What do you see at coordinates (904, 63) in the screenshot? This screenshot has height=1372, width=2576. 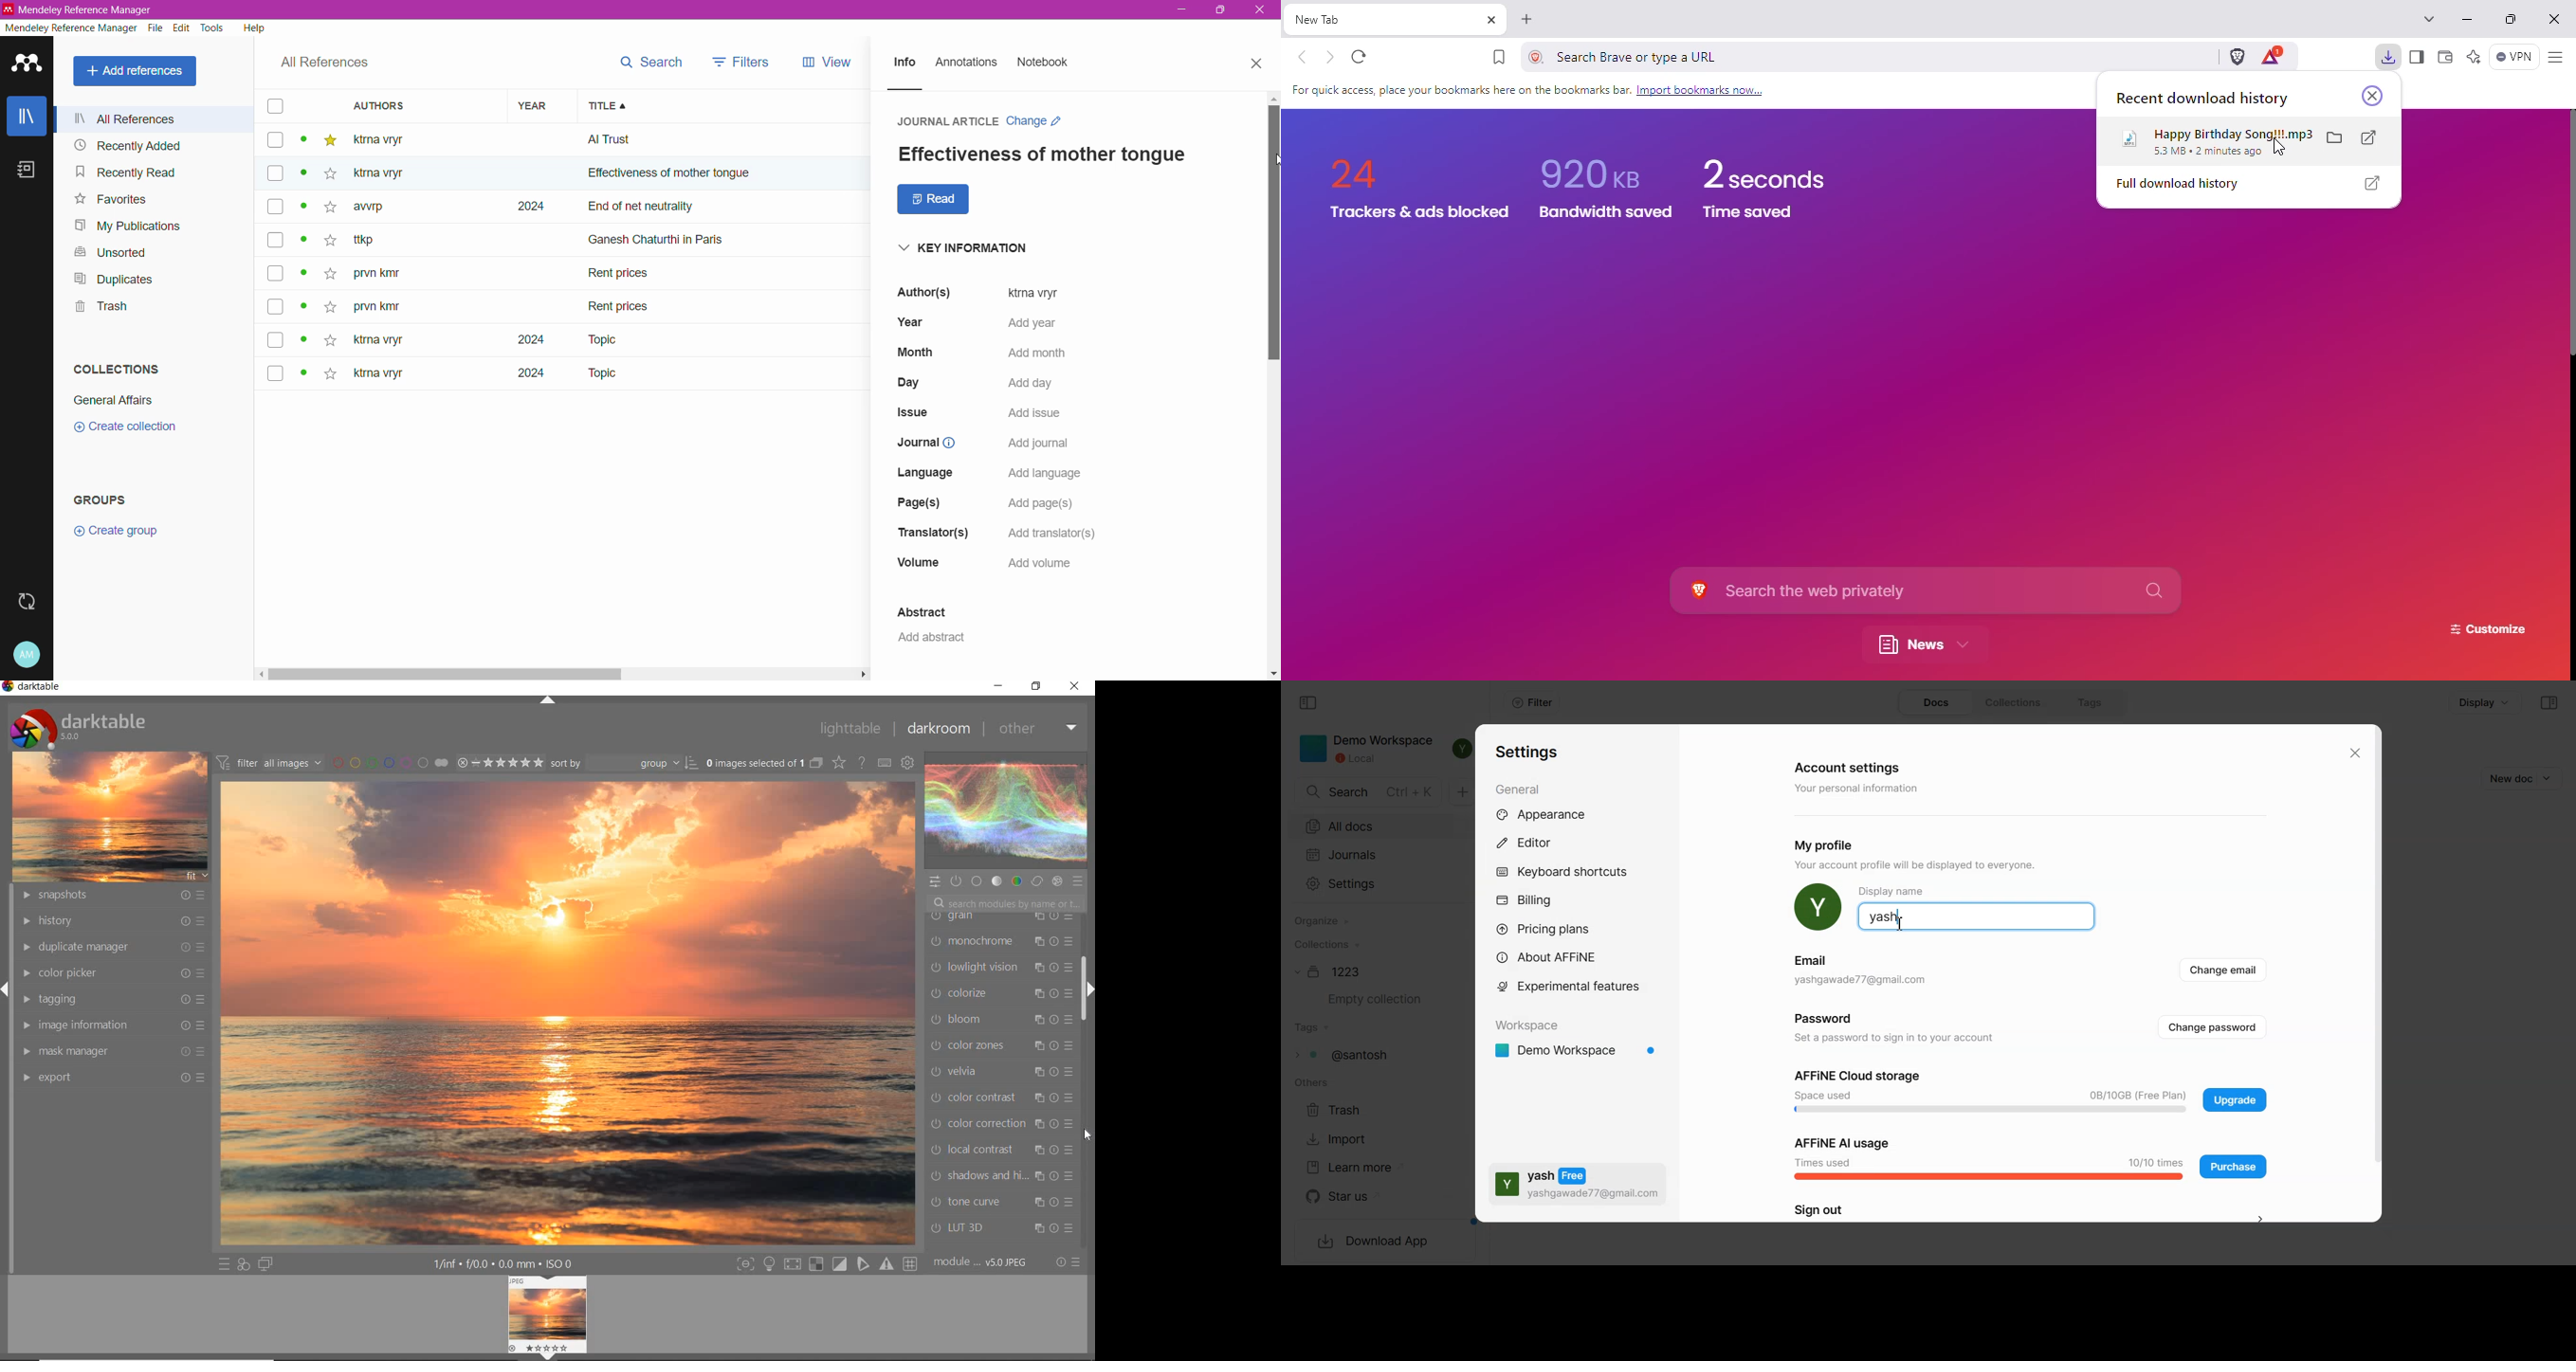 I see `Info` at bounding box center [904, 63].